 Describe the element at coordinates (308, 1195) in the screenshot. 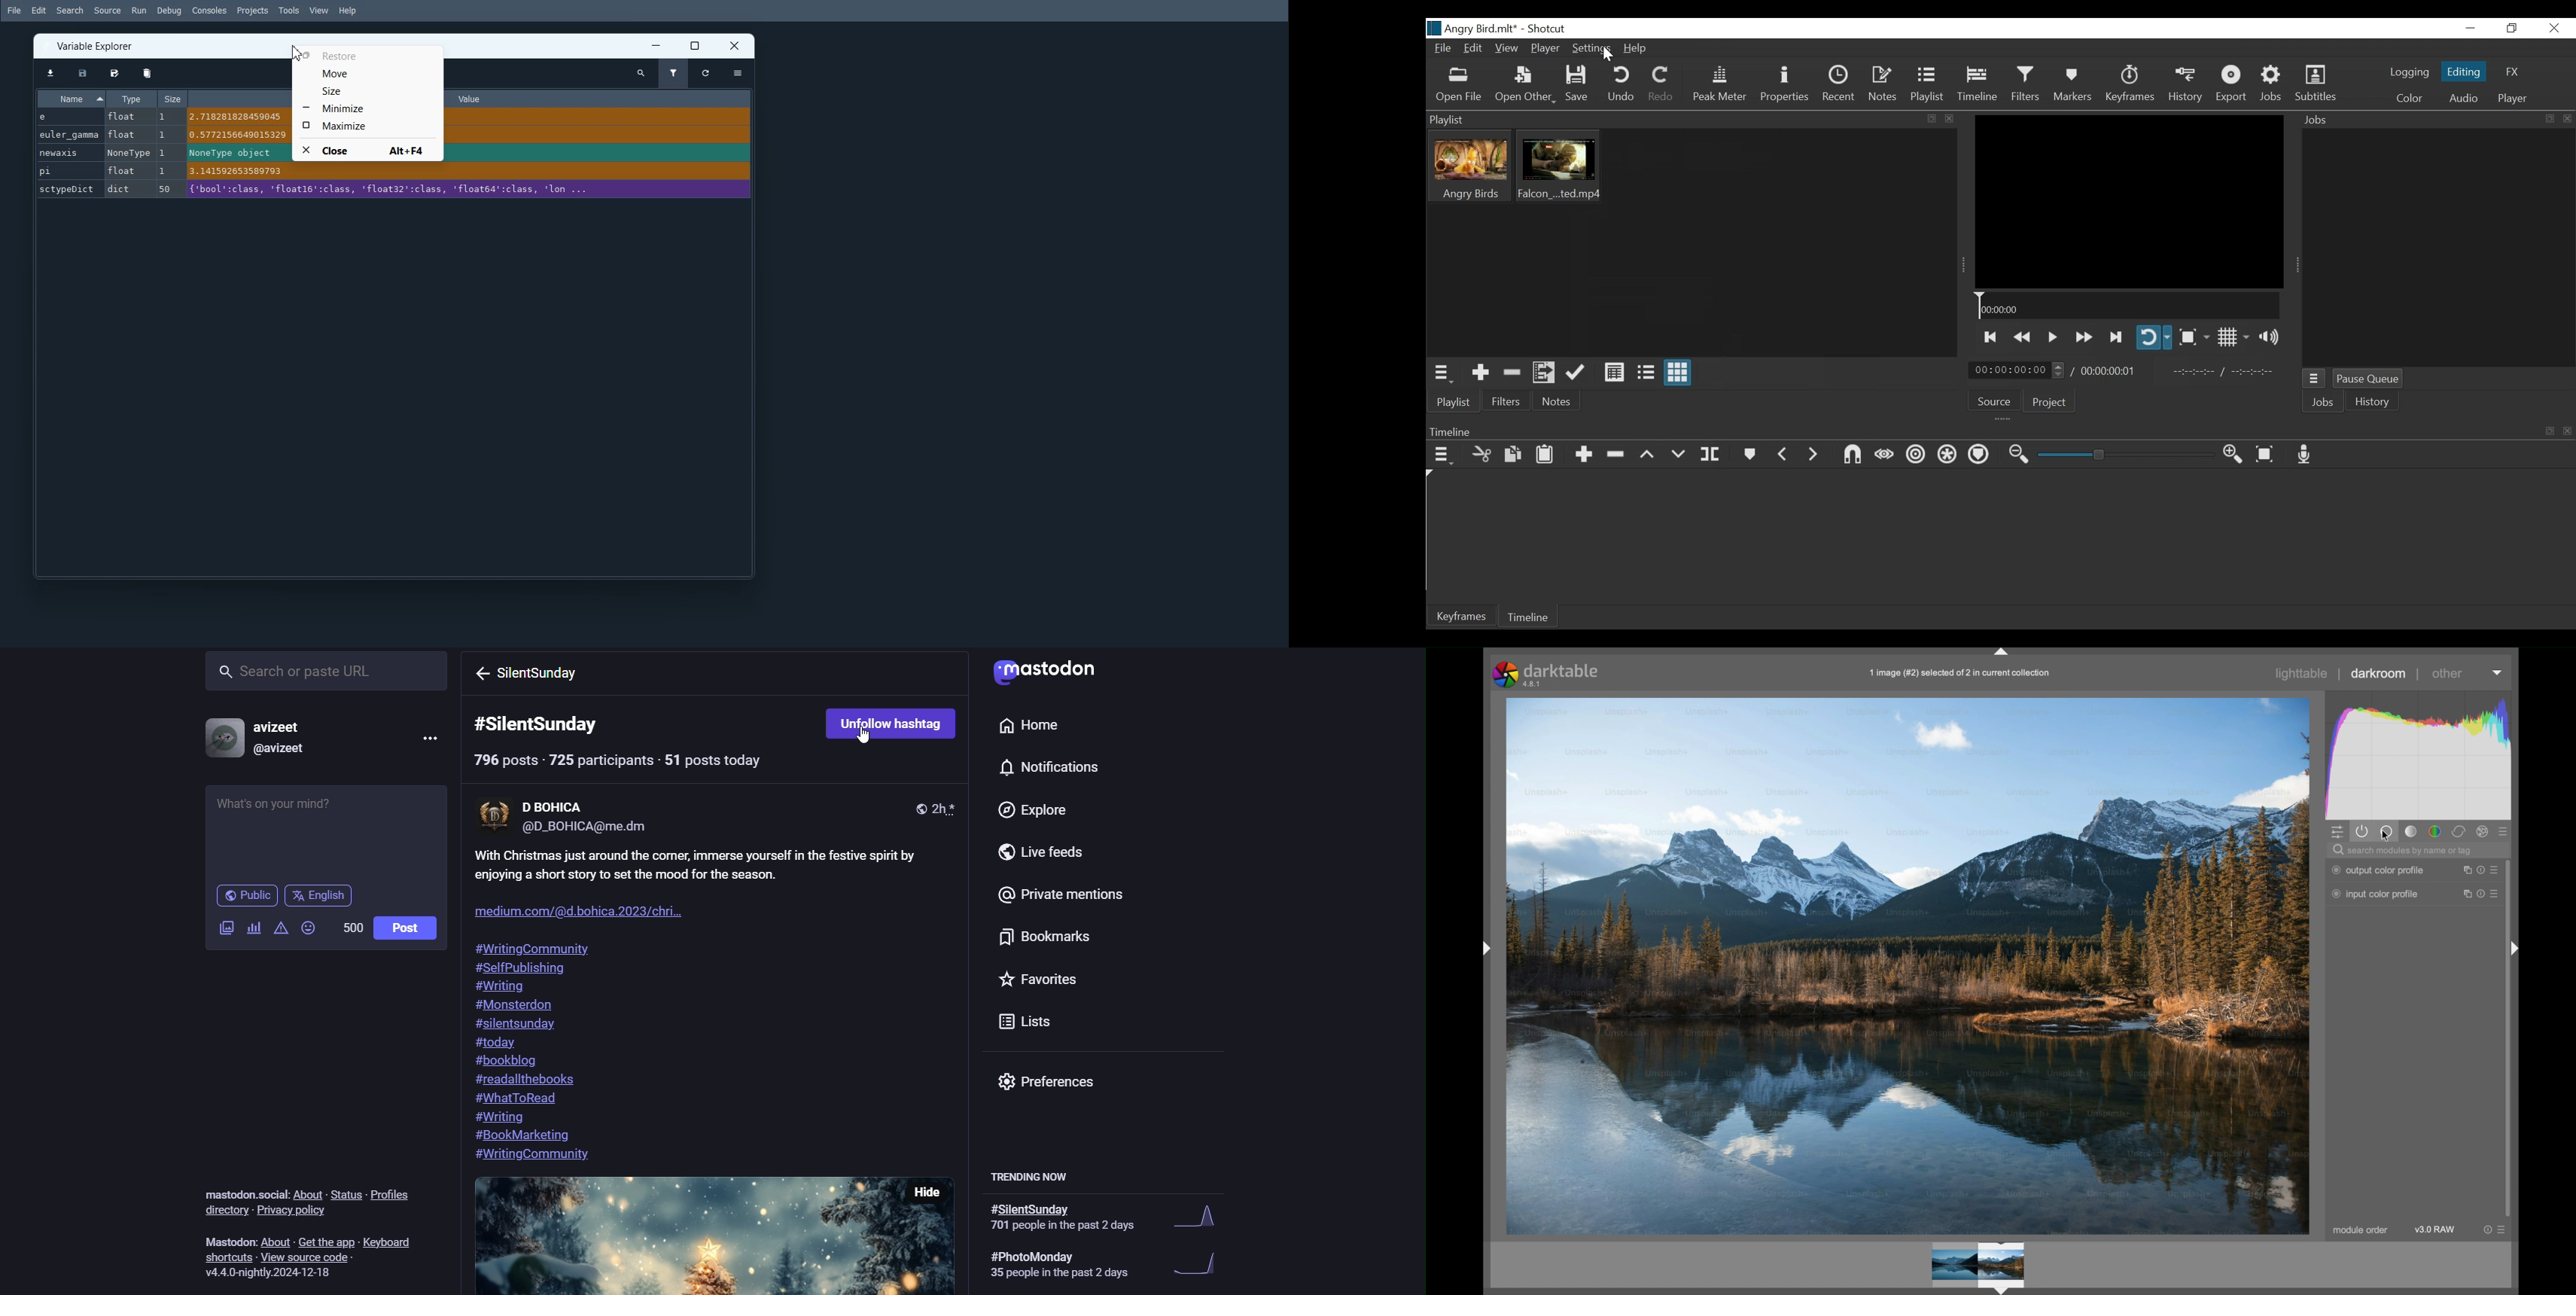

I see `about` at that location.